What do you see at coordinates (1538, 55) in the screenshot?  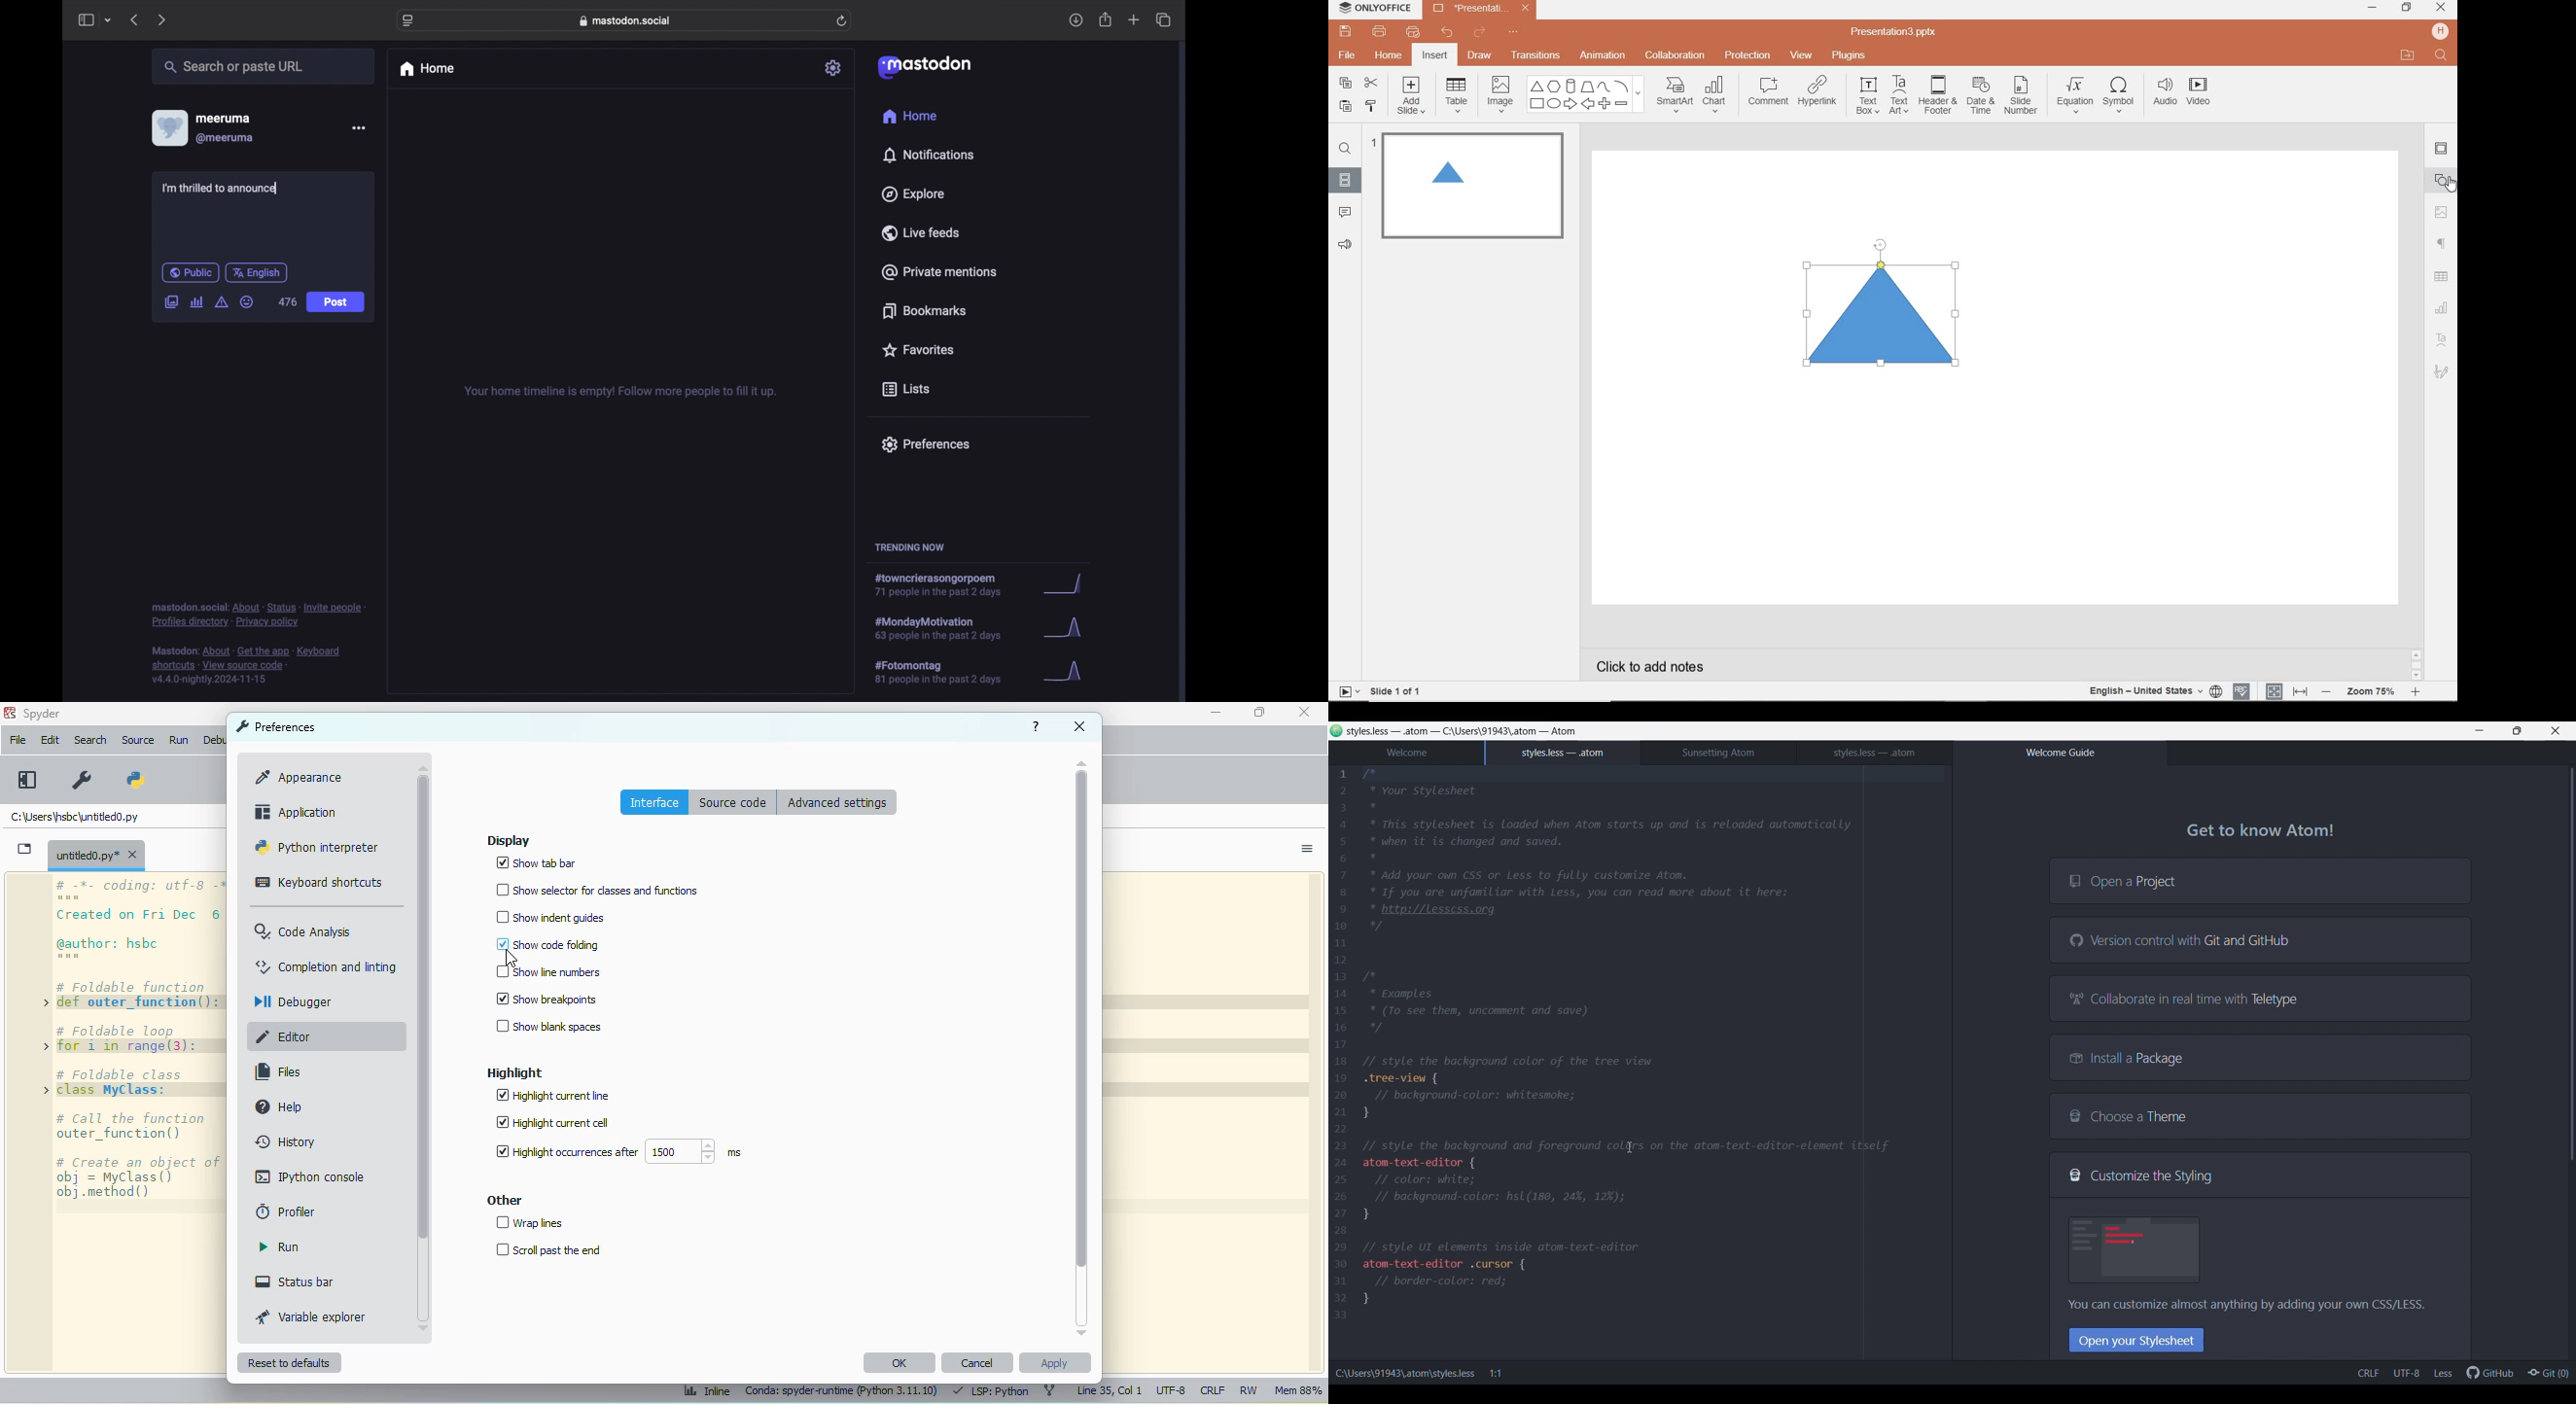 I see `TRANSITIONS` at bounding box center [1538, 55].